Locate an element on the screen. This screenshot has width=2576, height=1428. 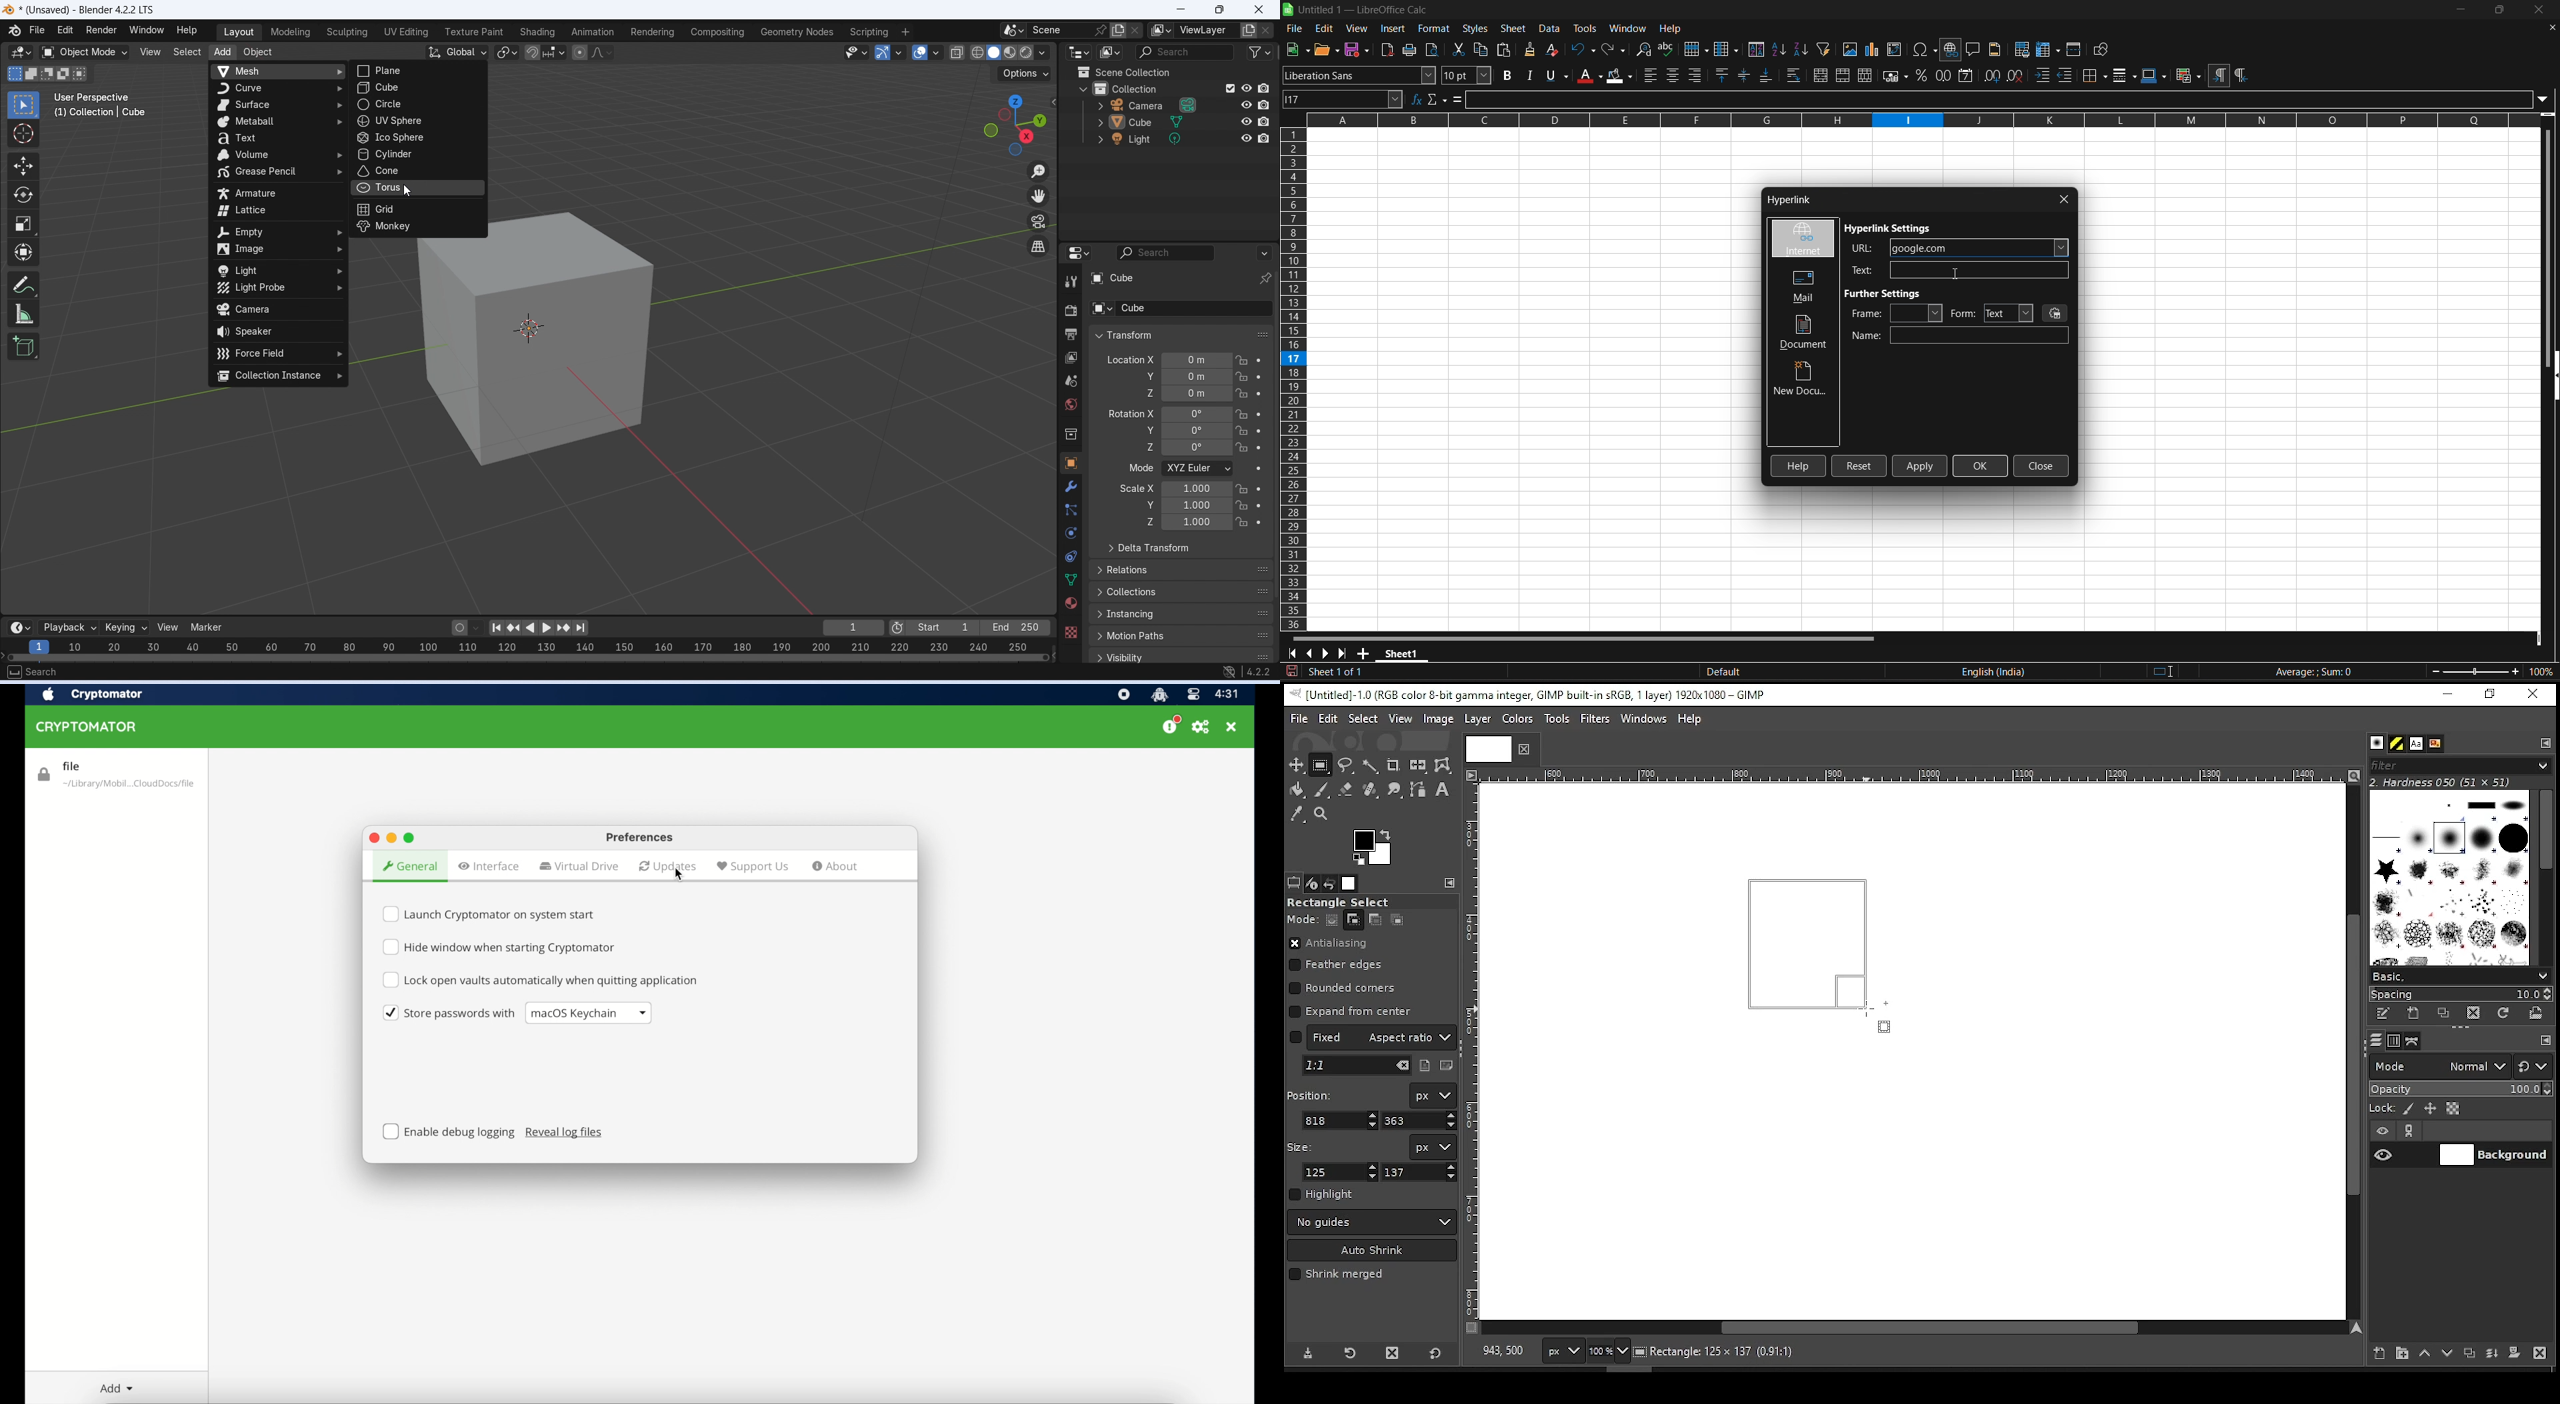
(1) Collection | Cube is located at coordinates (100, 113).